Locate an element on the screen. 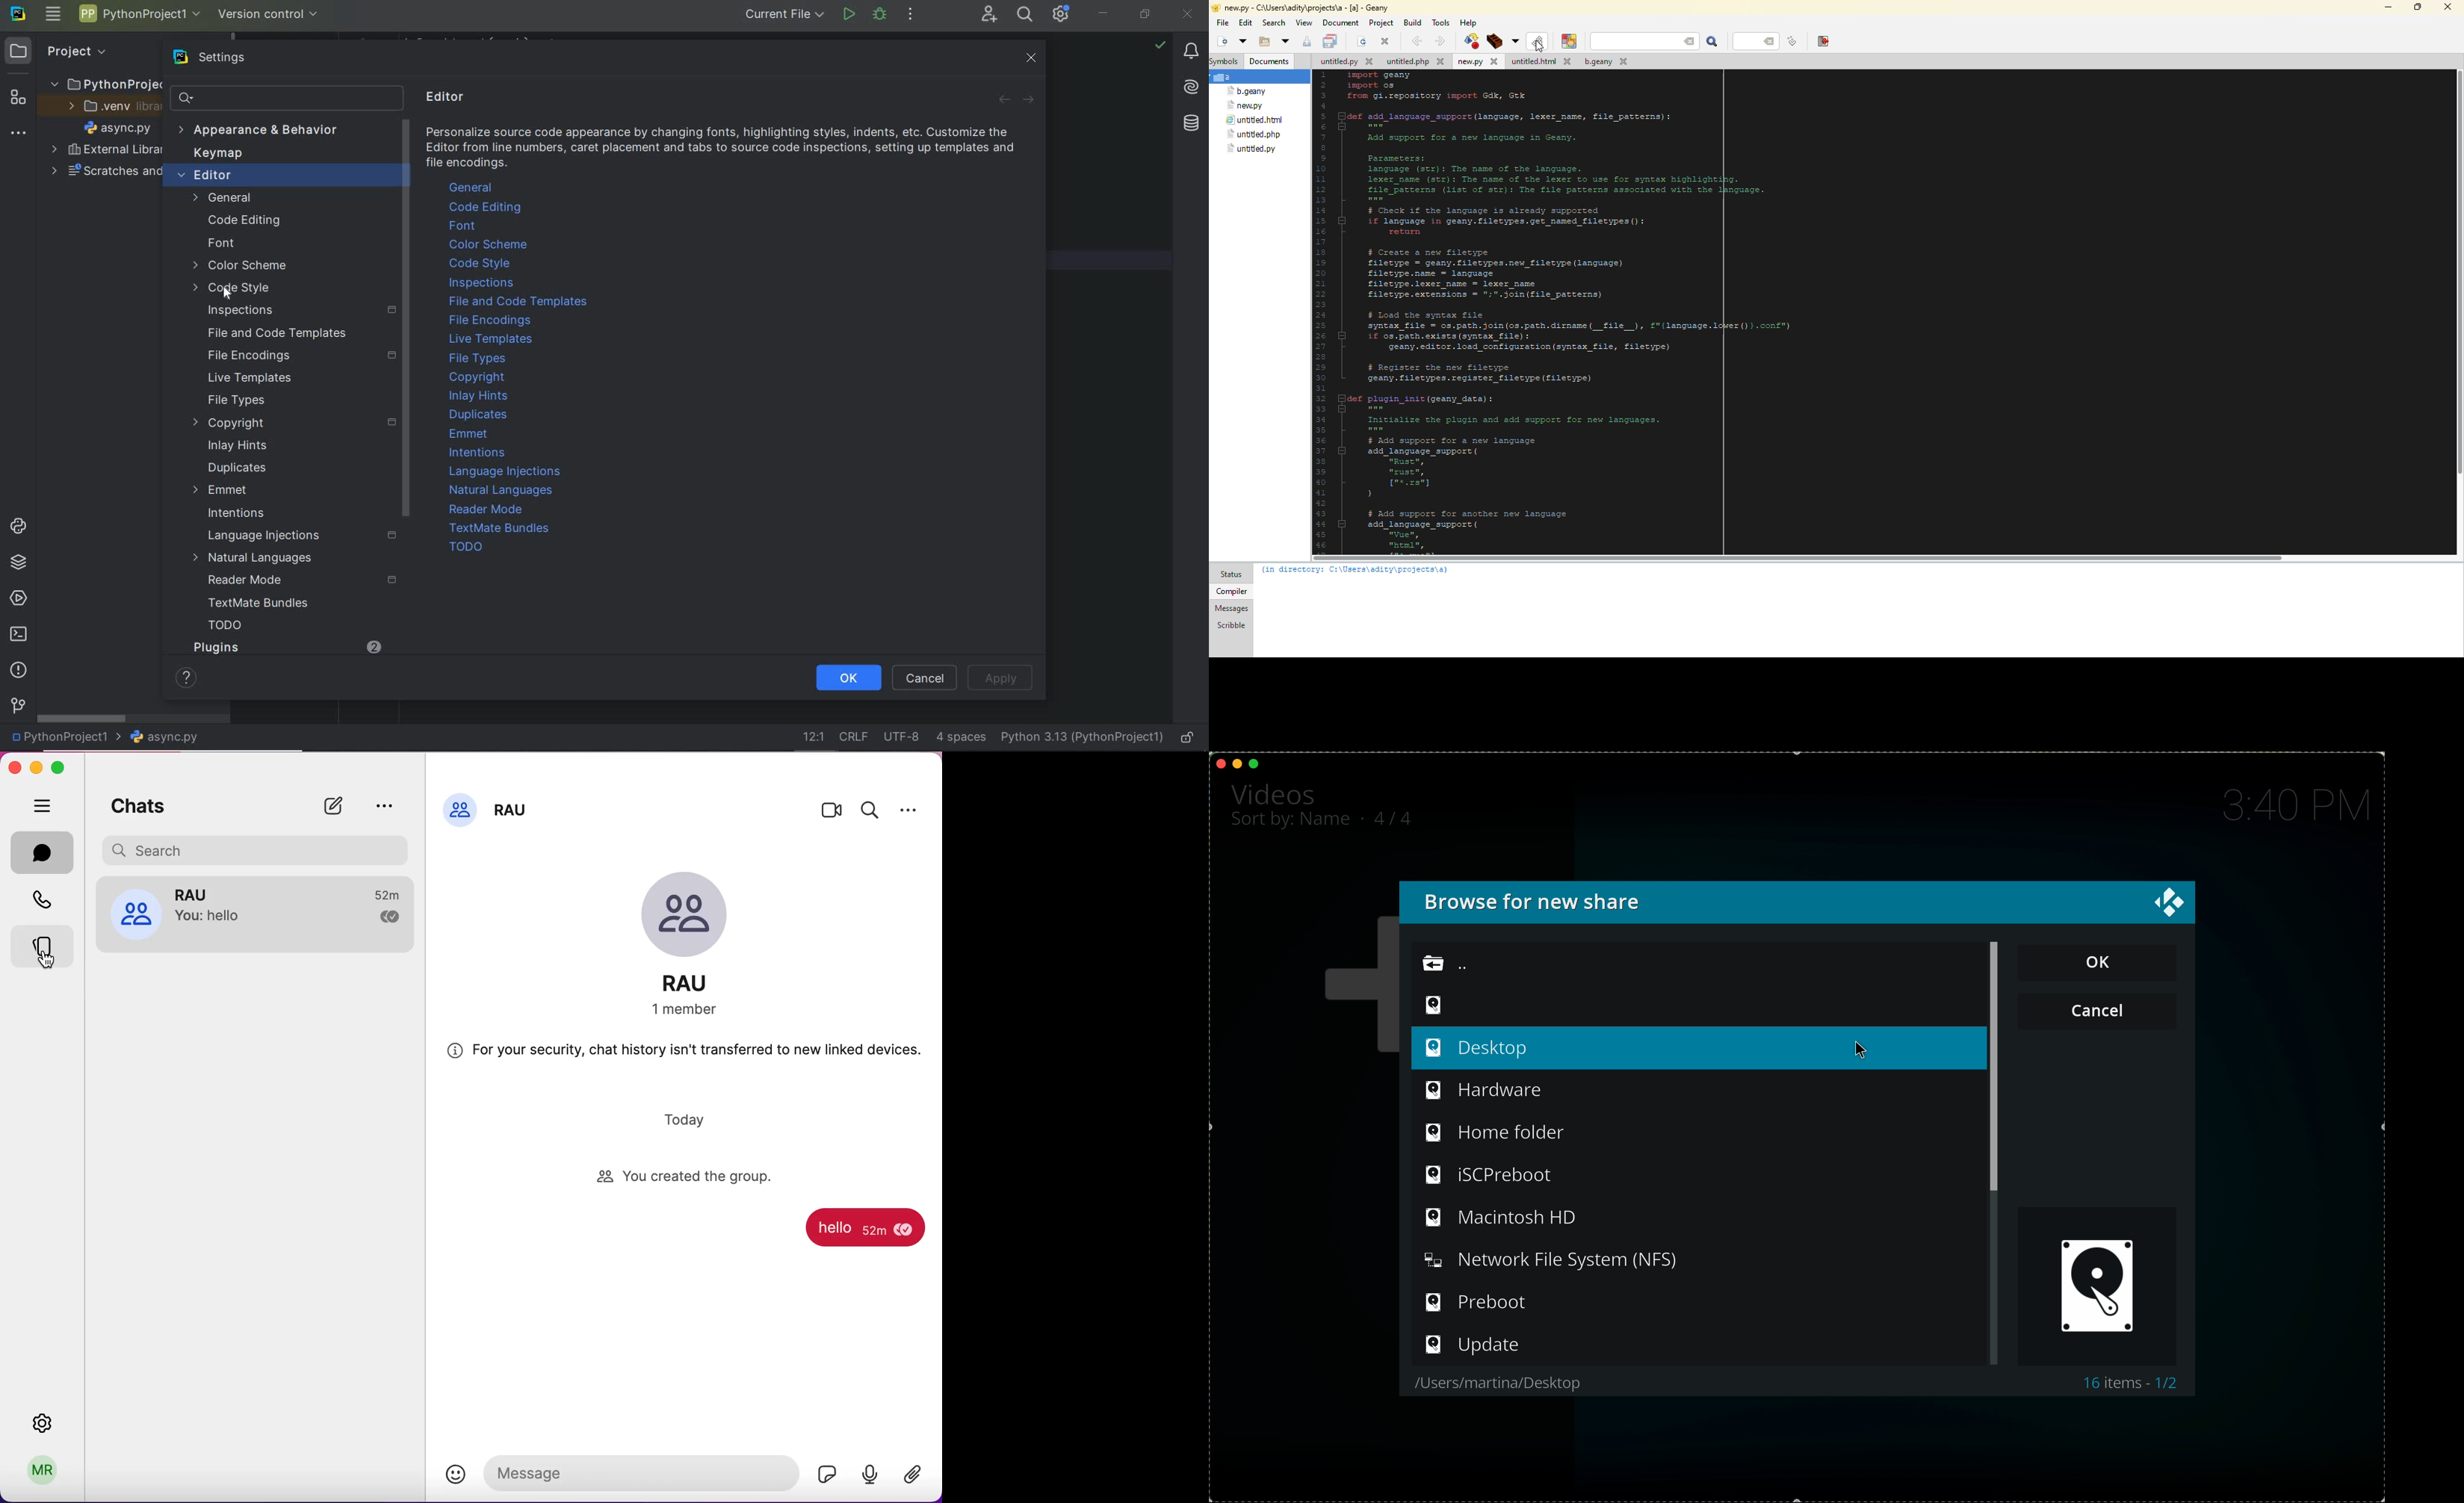  no problem is located at coordinates (1160, 45).